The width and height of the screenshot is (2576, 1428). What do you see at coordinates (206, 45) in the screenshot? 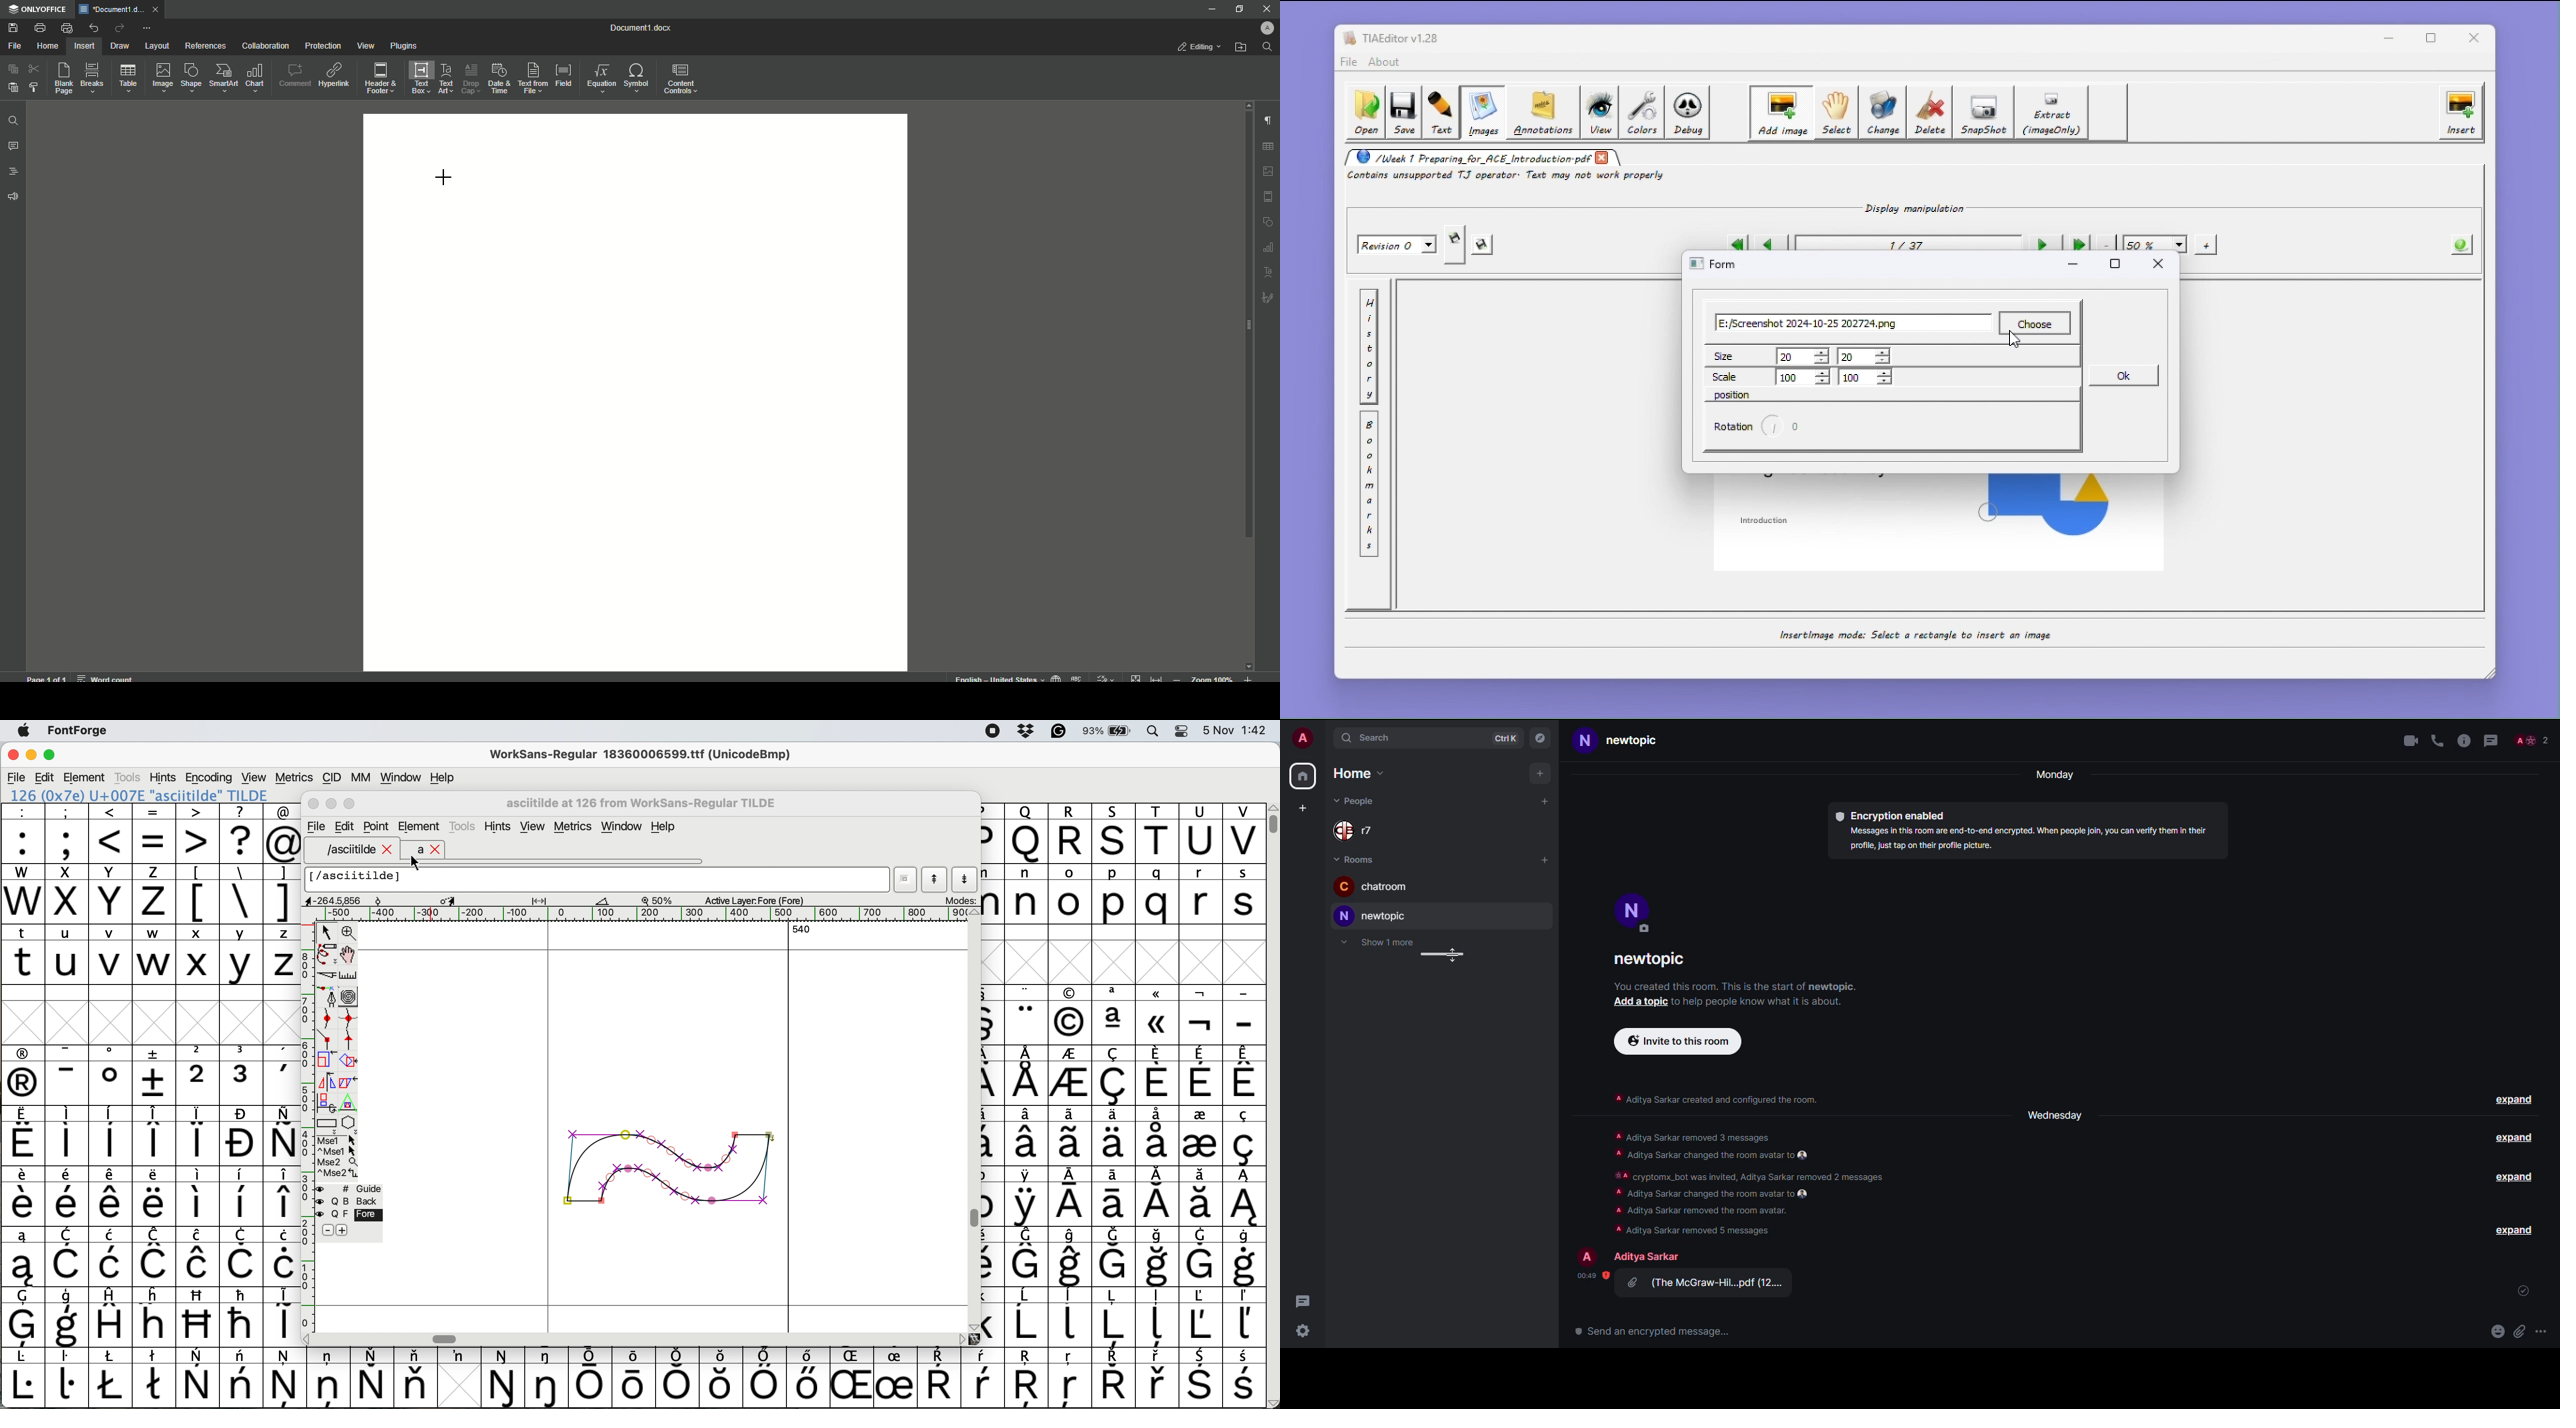
I see `References` at bounding box center [206, 45].